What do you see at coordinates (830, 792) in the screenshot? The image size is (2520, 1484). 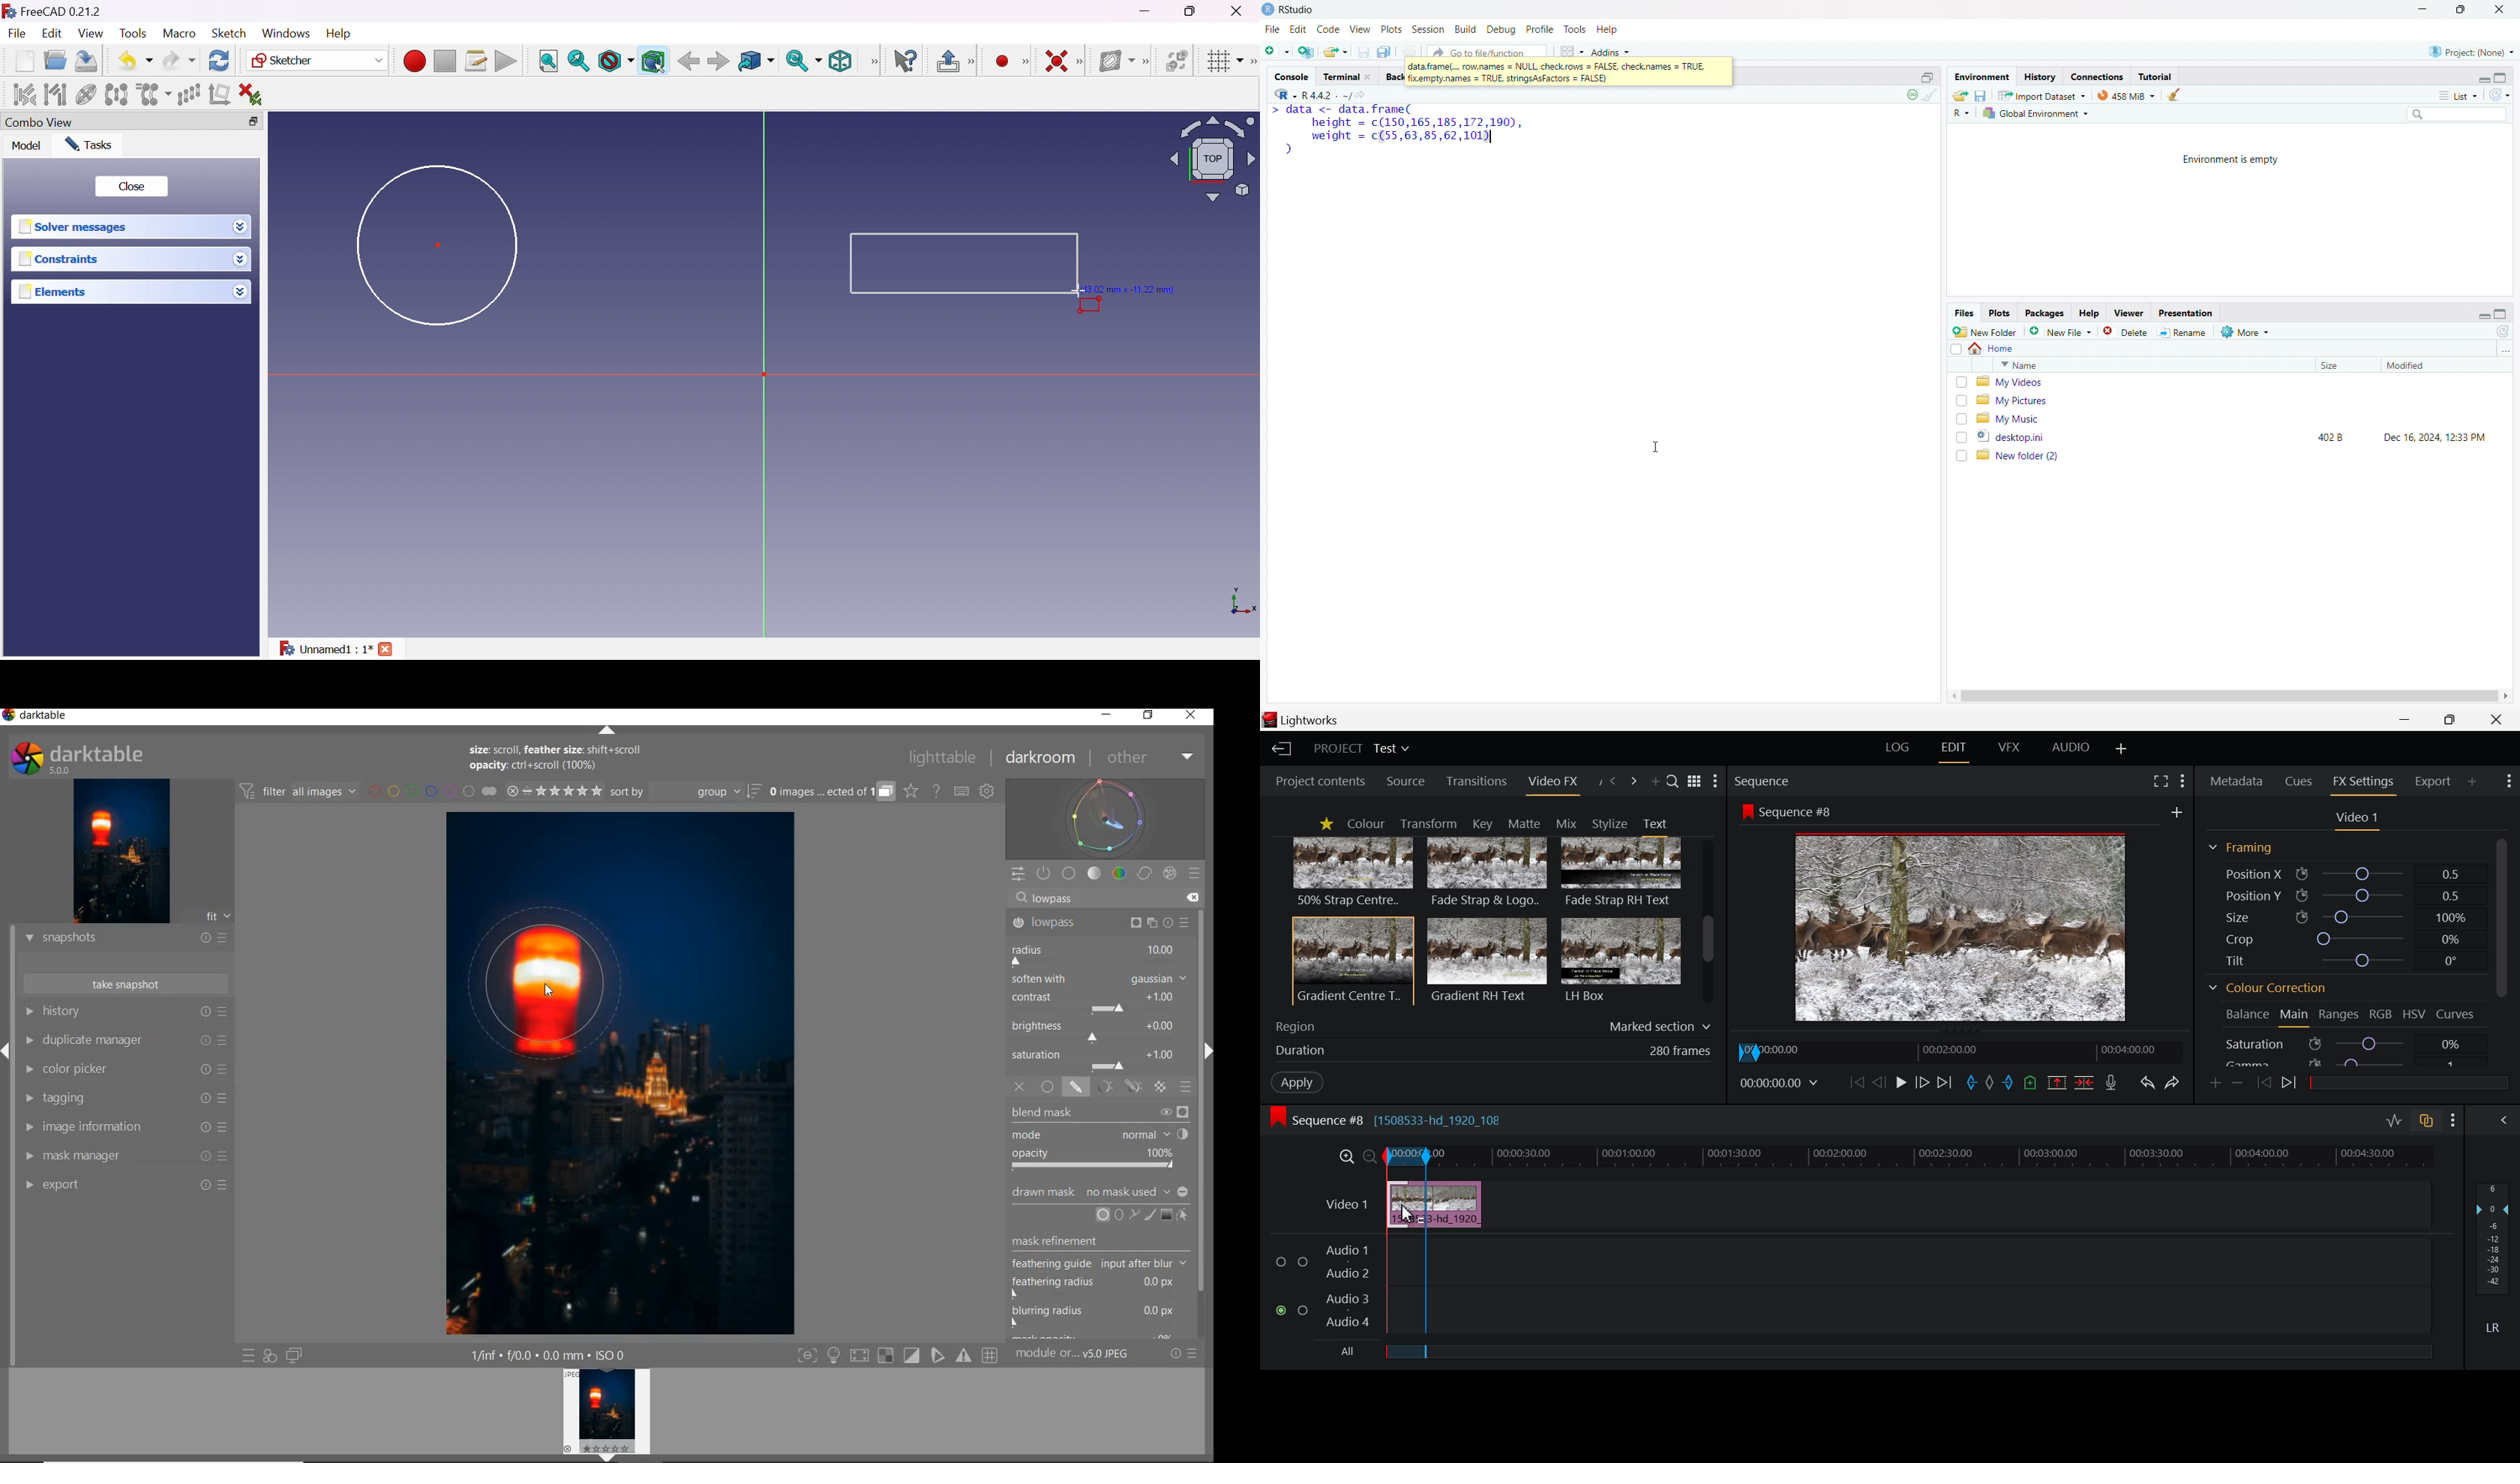 I see `EXPAND GROUPED IMAGES` at bounding box center [830, 792].